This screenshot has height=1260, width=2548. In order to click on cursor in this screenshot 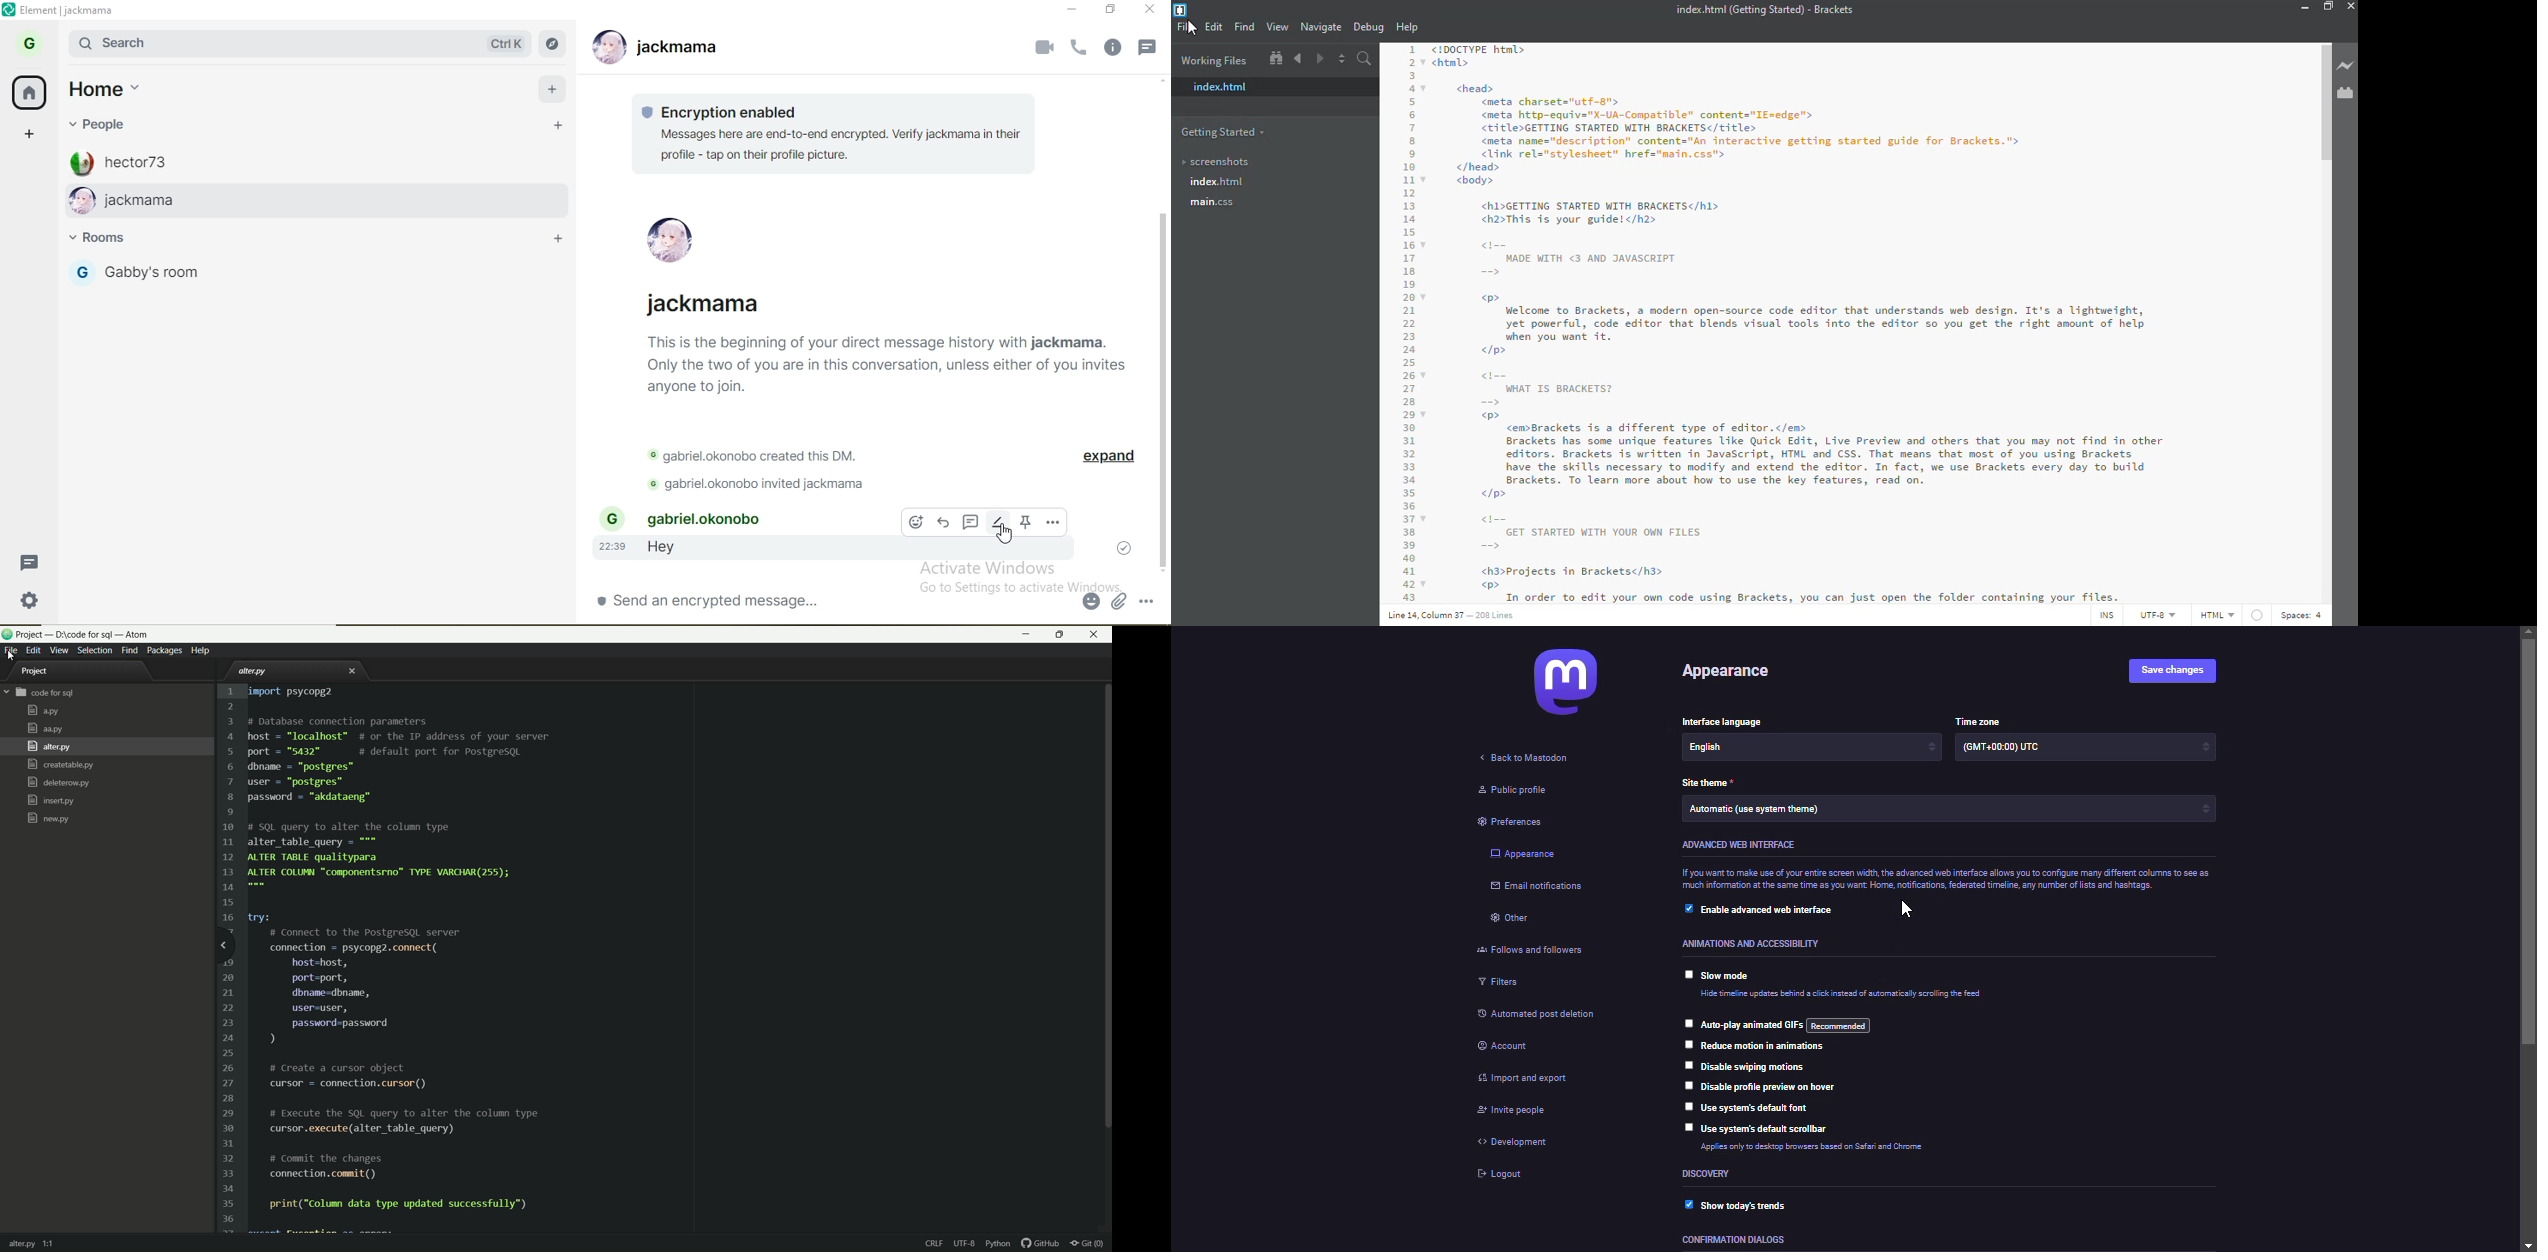, I will do `click(9, 657)`.